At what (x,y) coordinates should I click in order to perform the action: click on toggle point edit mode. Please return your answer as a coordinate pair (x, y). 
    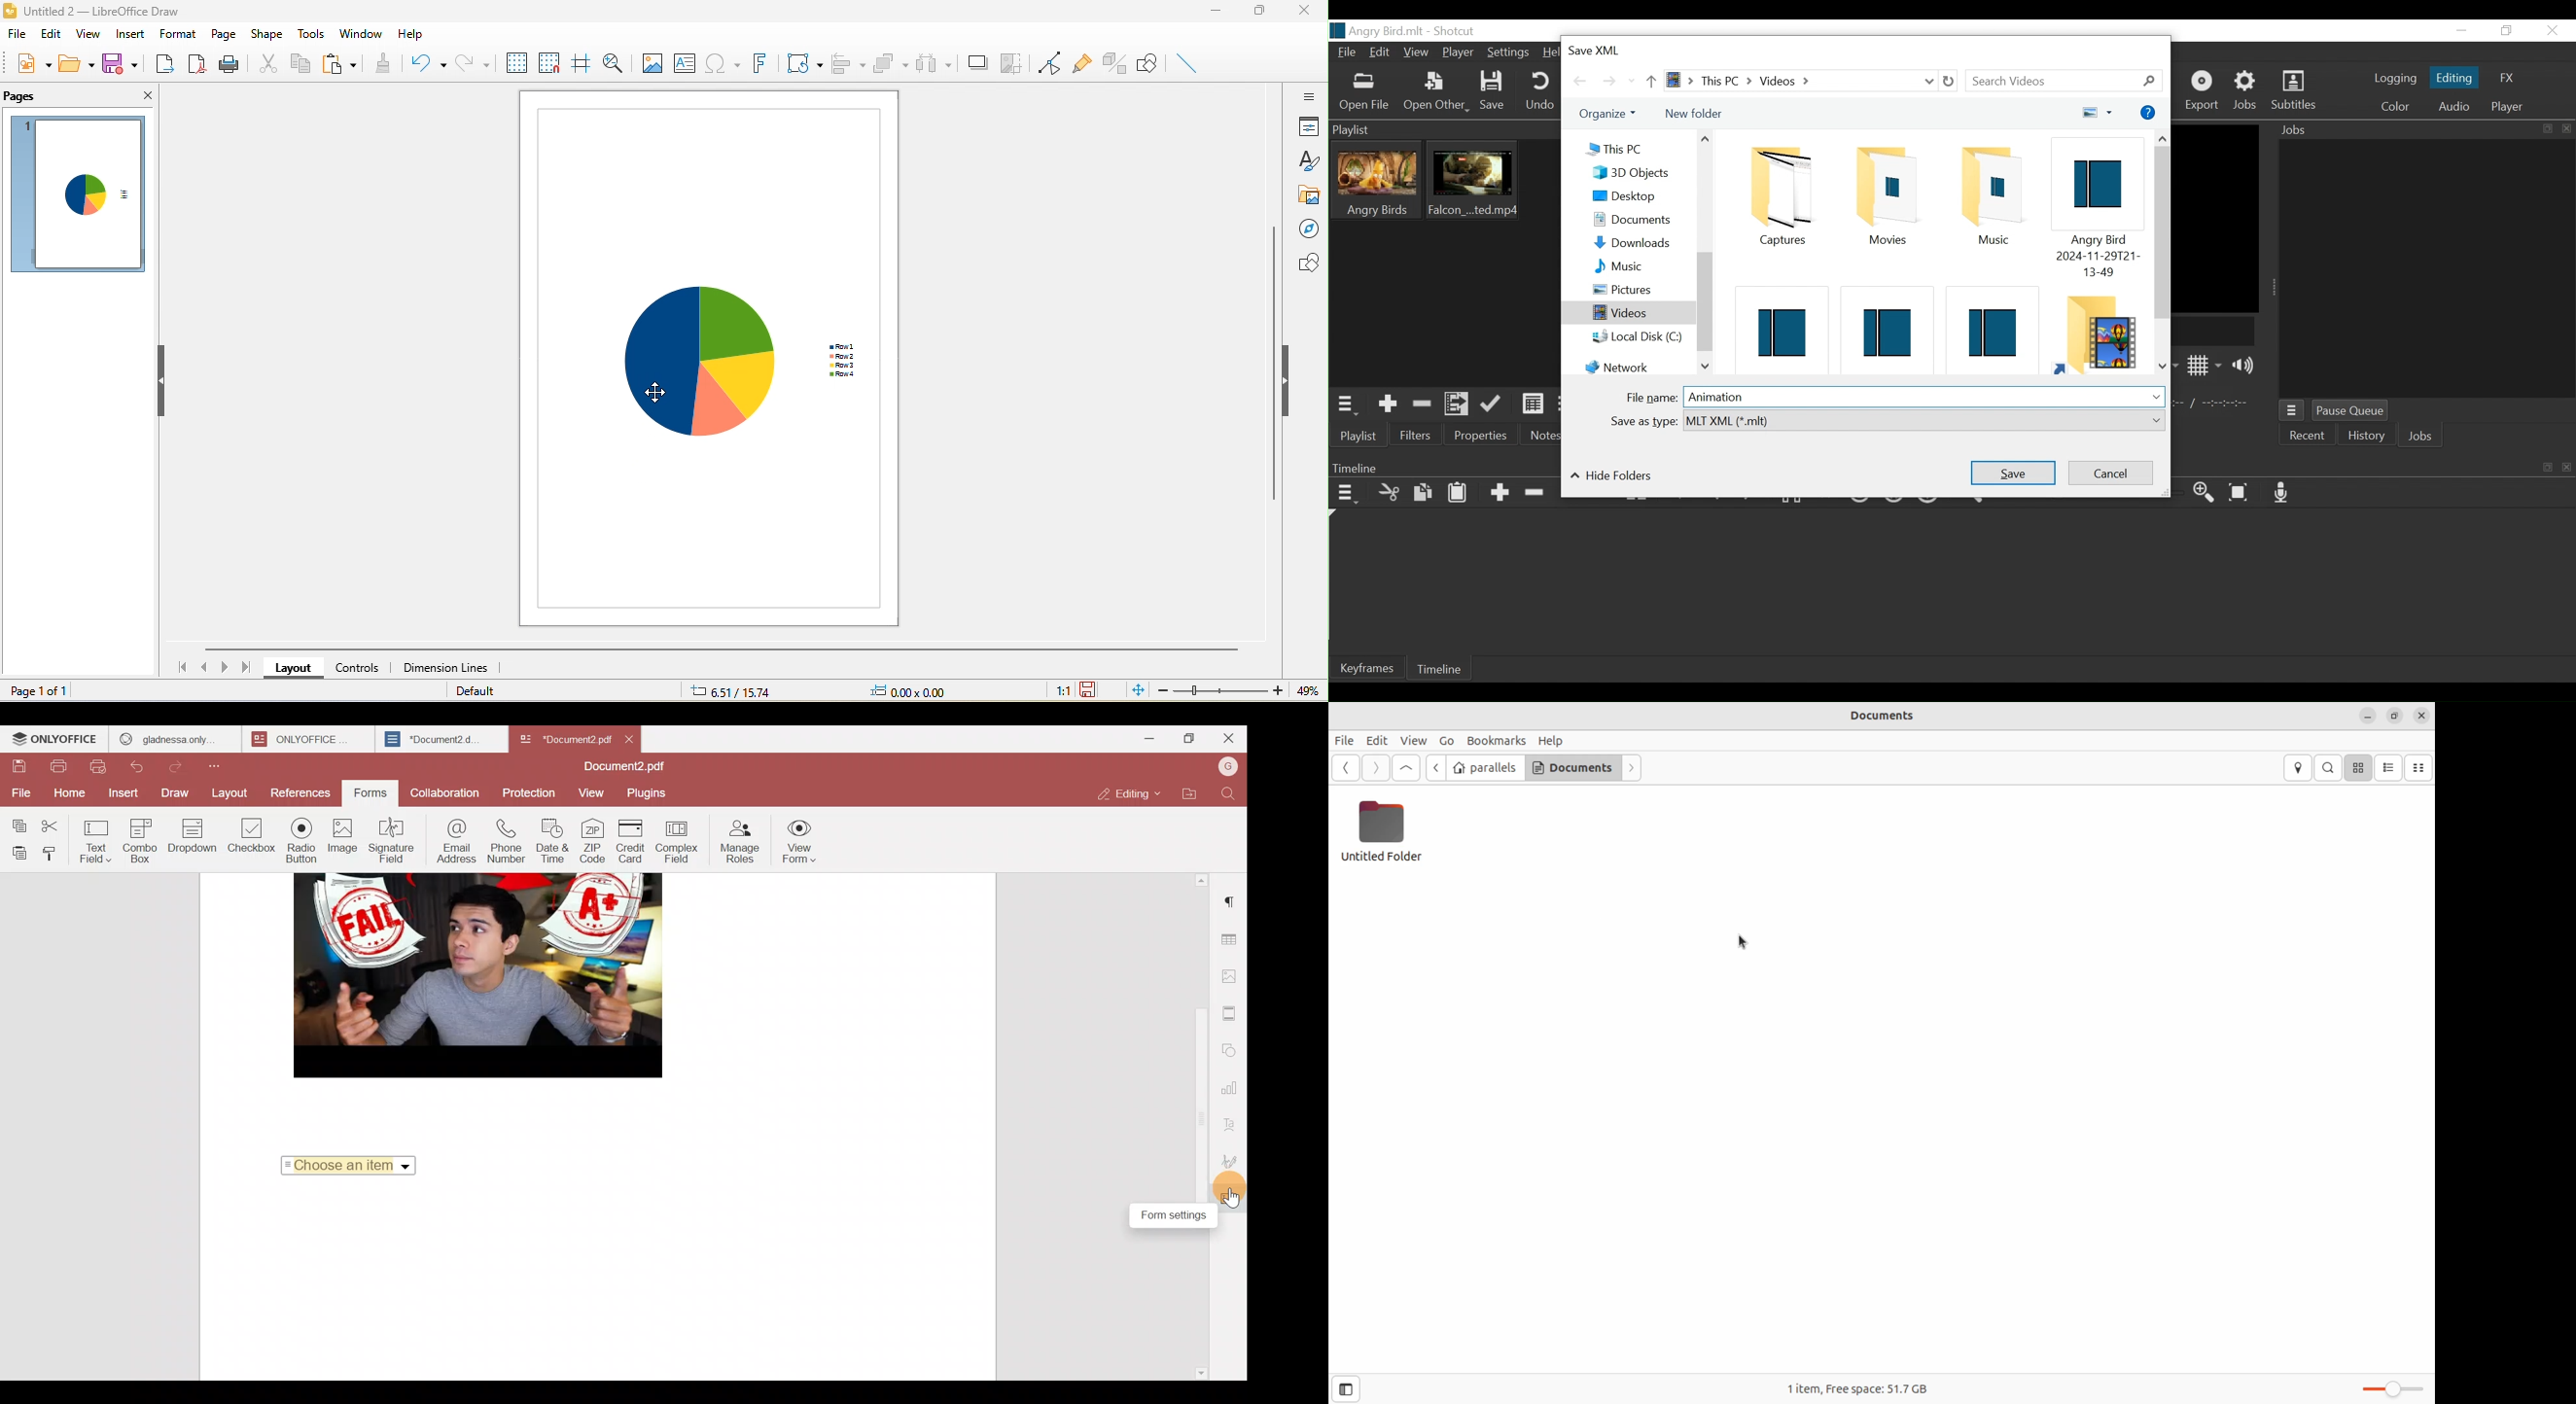
    Looking at the image, I should click on (1050, 63).